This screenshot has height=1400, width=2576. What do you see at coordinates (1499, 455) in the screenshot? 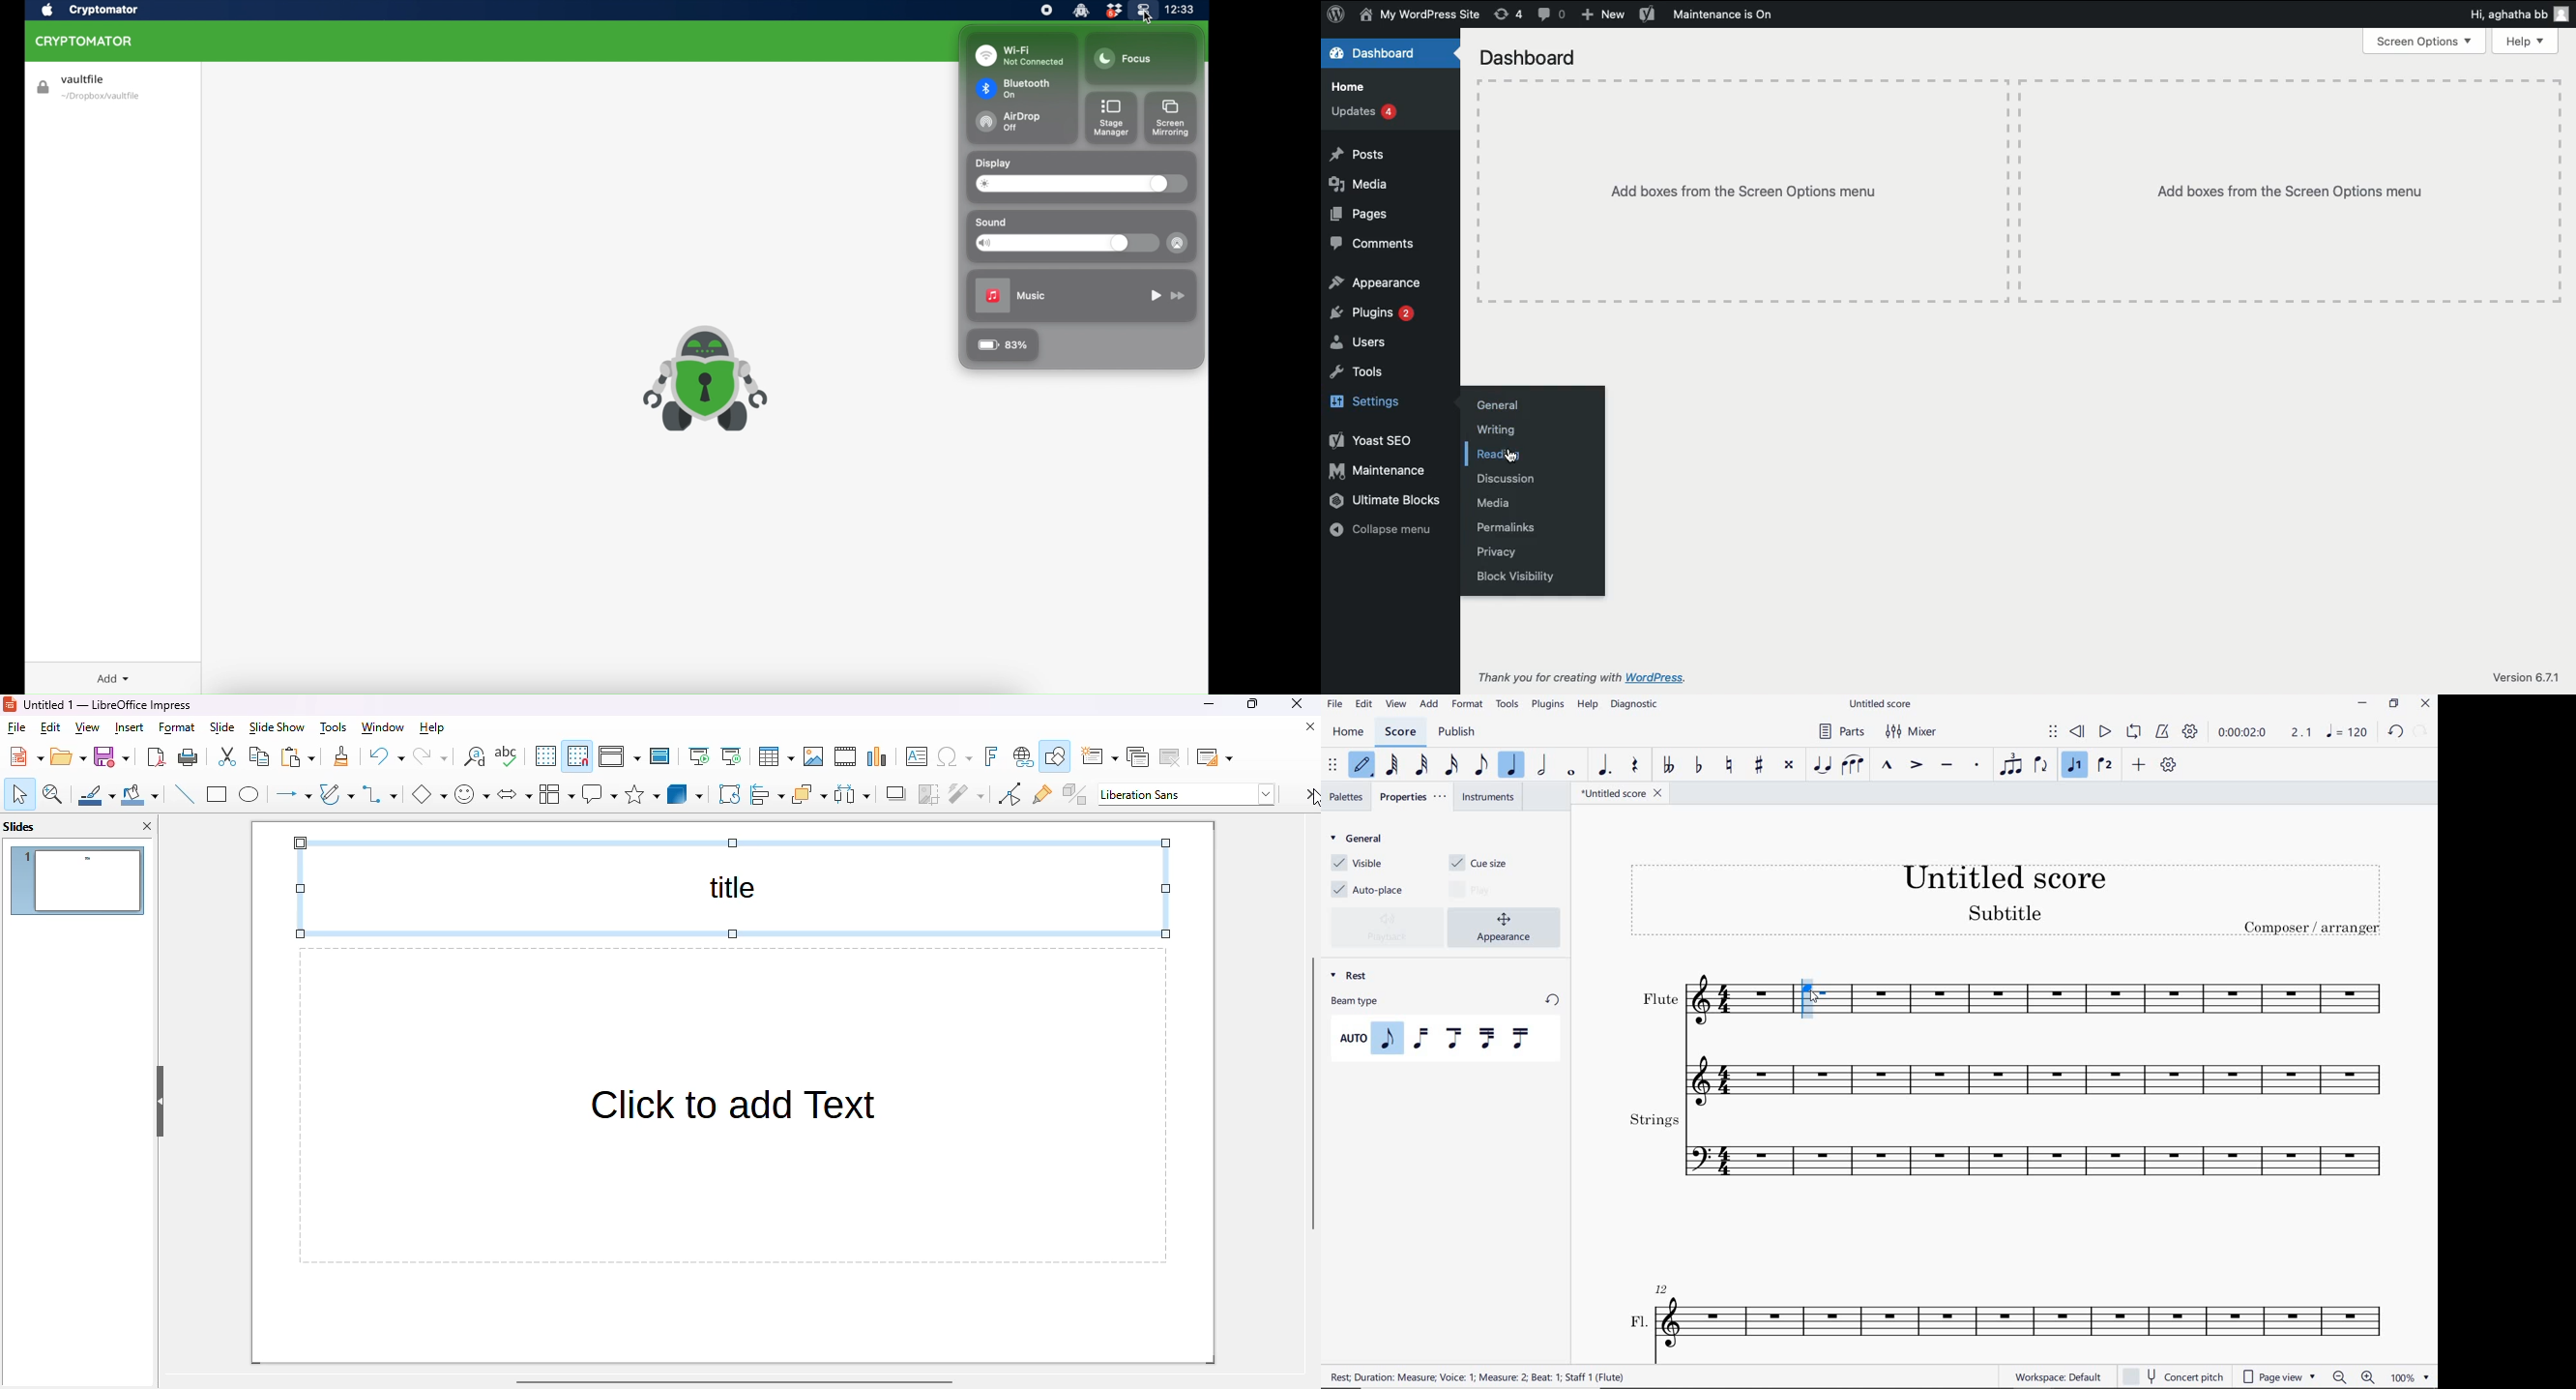
I see `Reading` at bounding box center [1499, 455].